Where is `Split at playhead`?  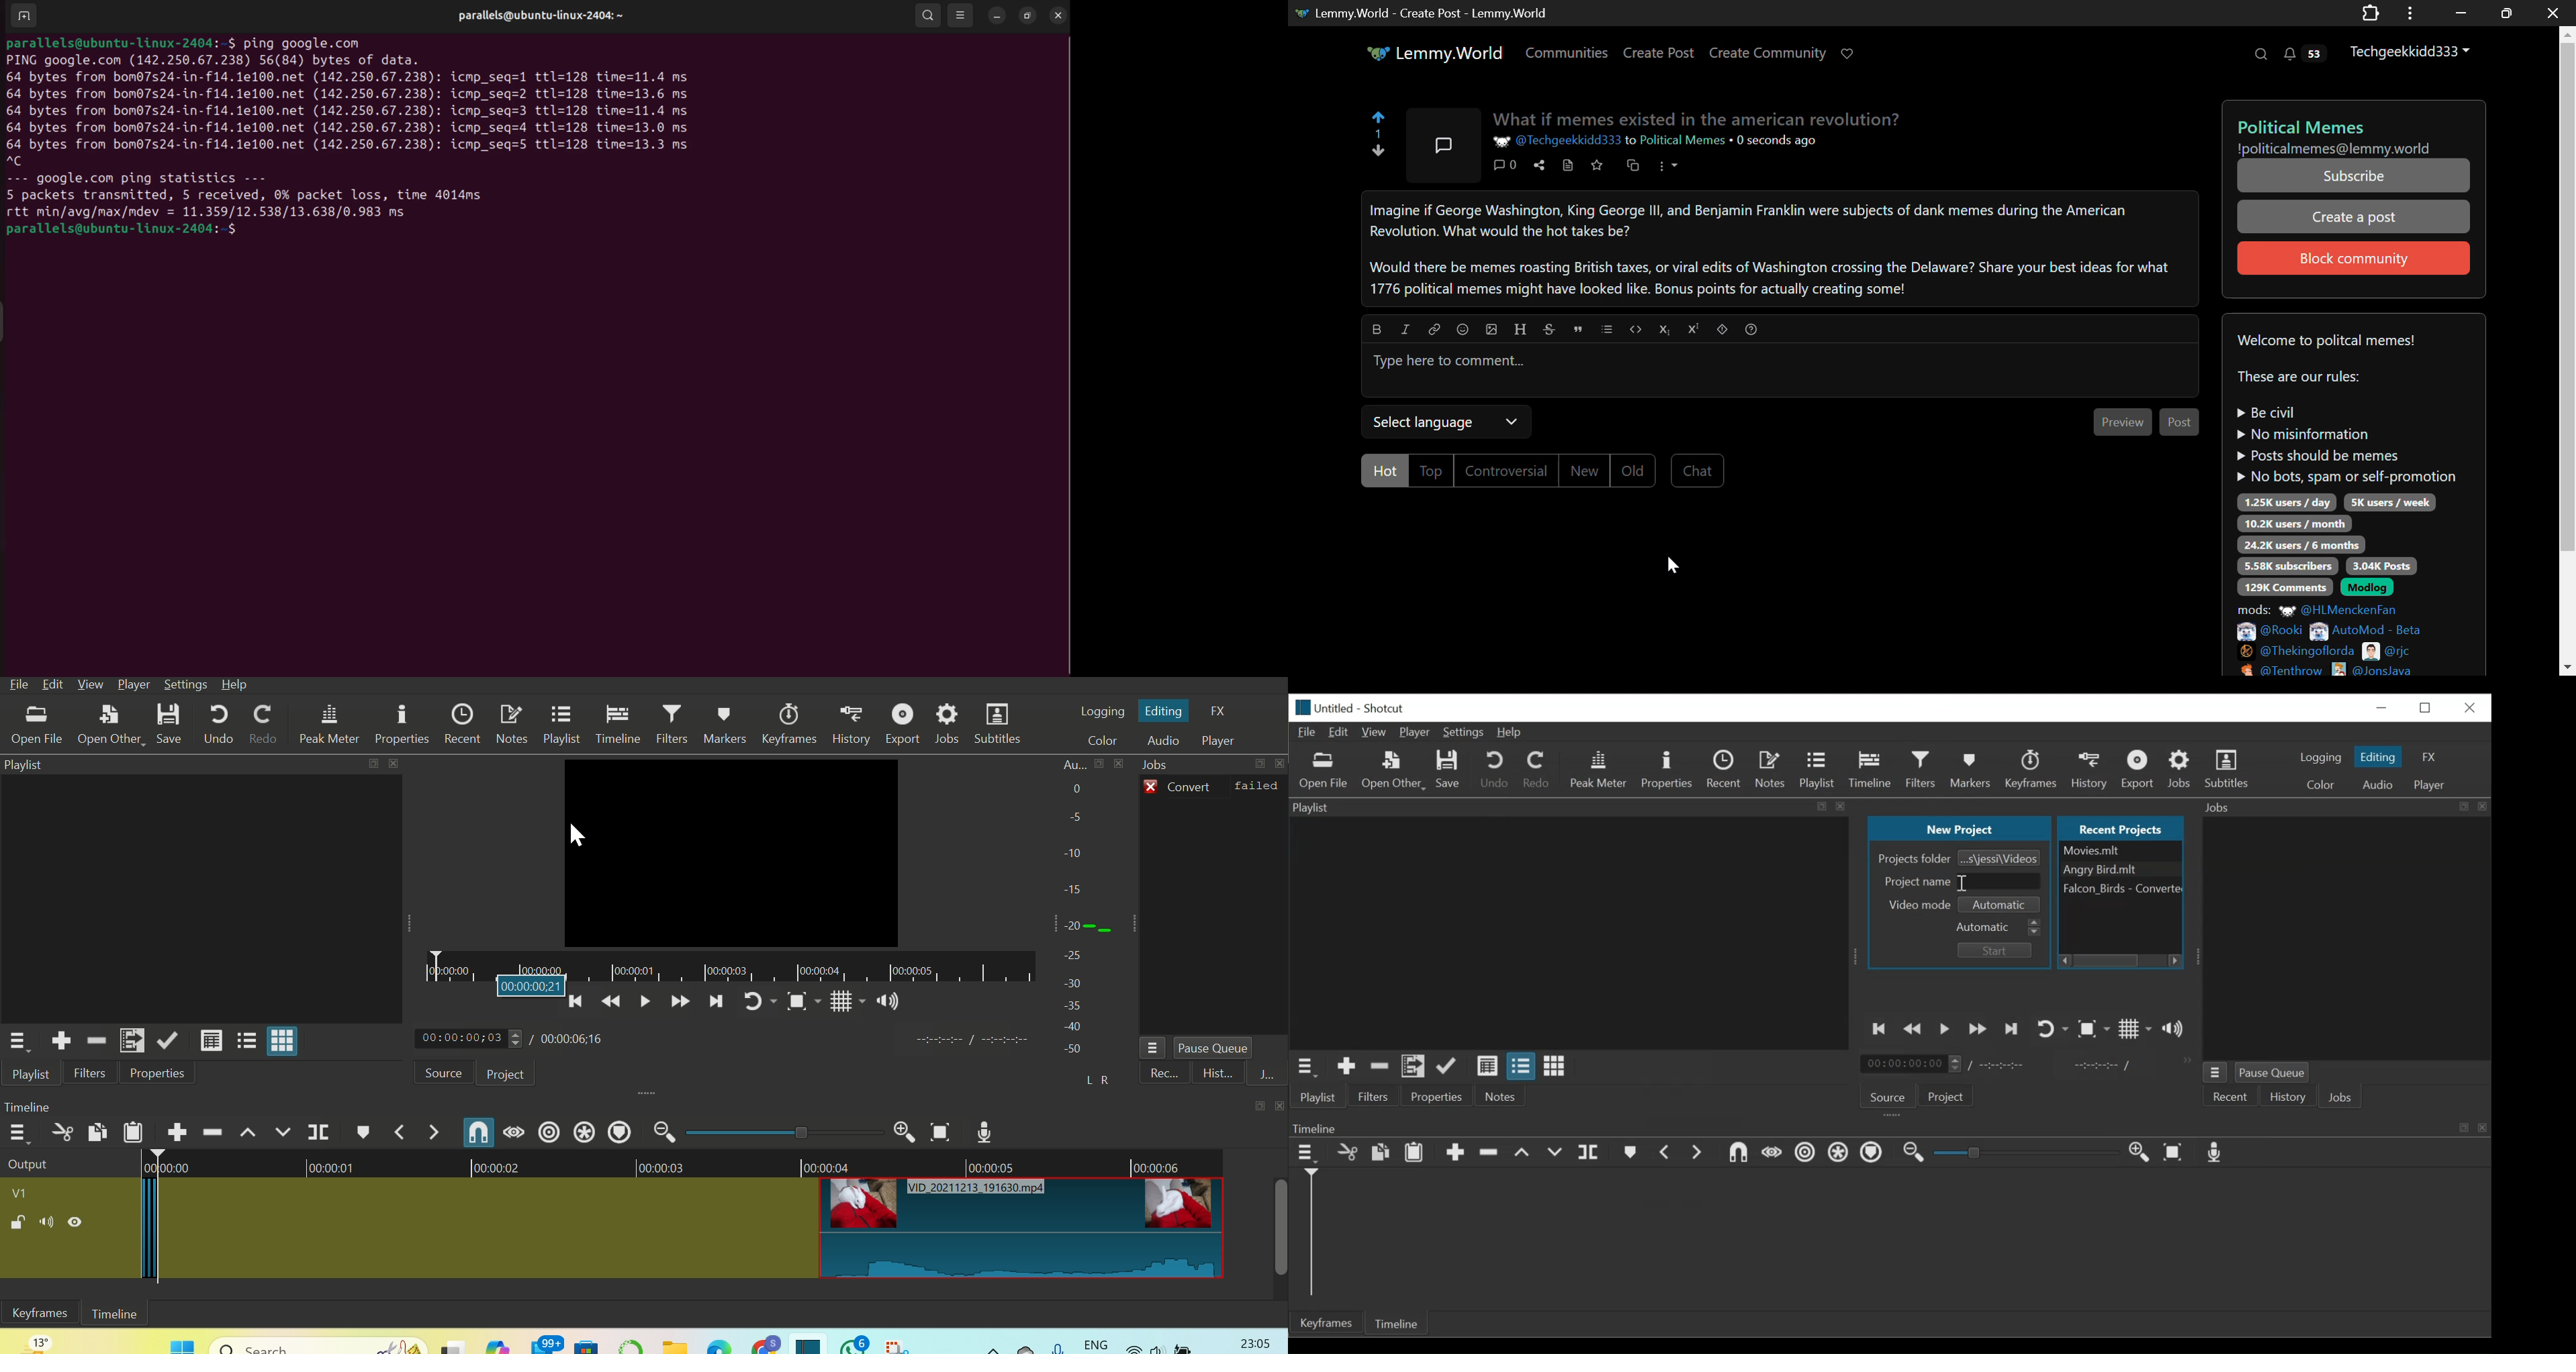 Split at playhead is located at coordinates (1589, 1152).